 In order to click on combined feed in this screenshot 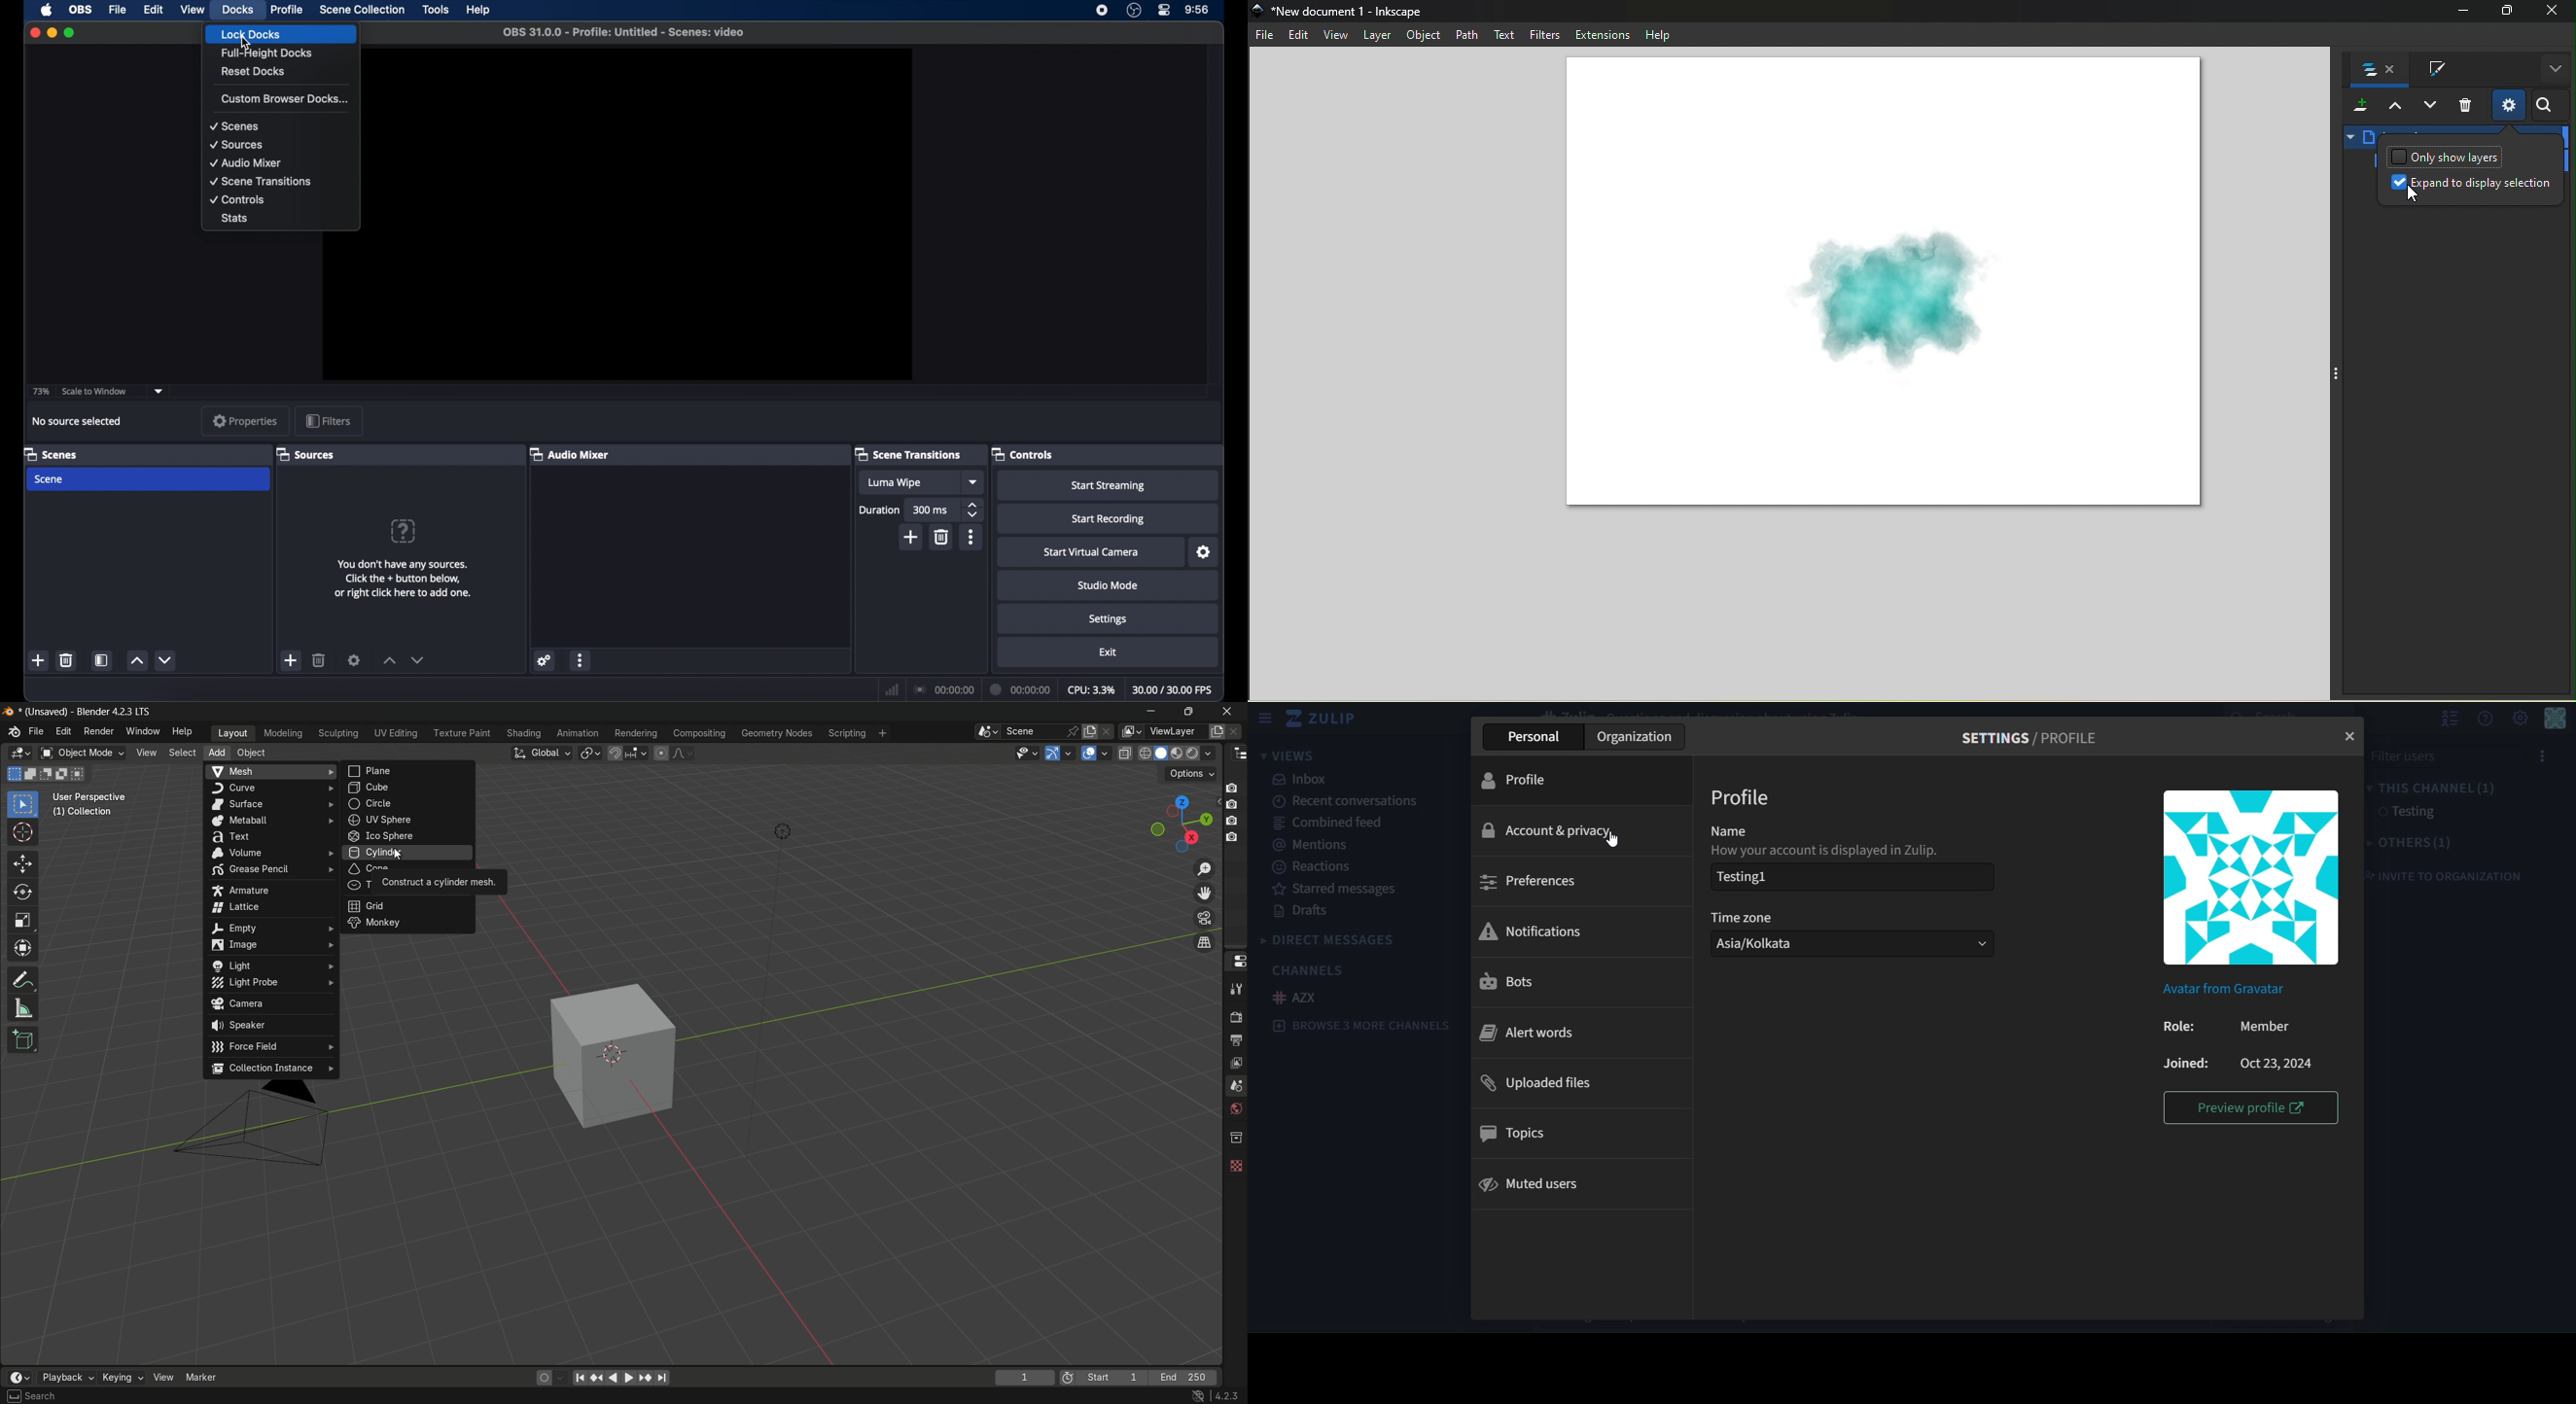, I will do `click(1323, 823)`.